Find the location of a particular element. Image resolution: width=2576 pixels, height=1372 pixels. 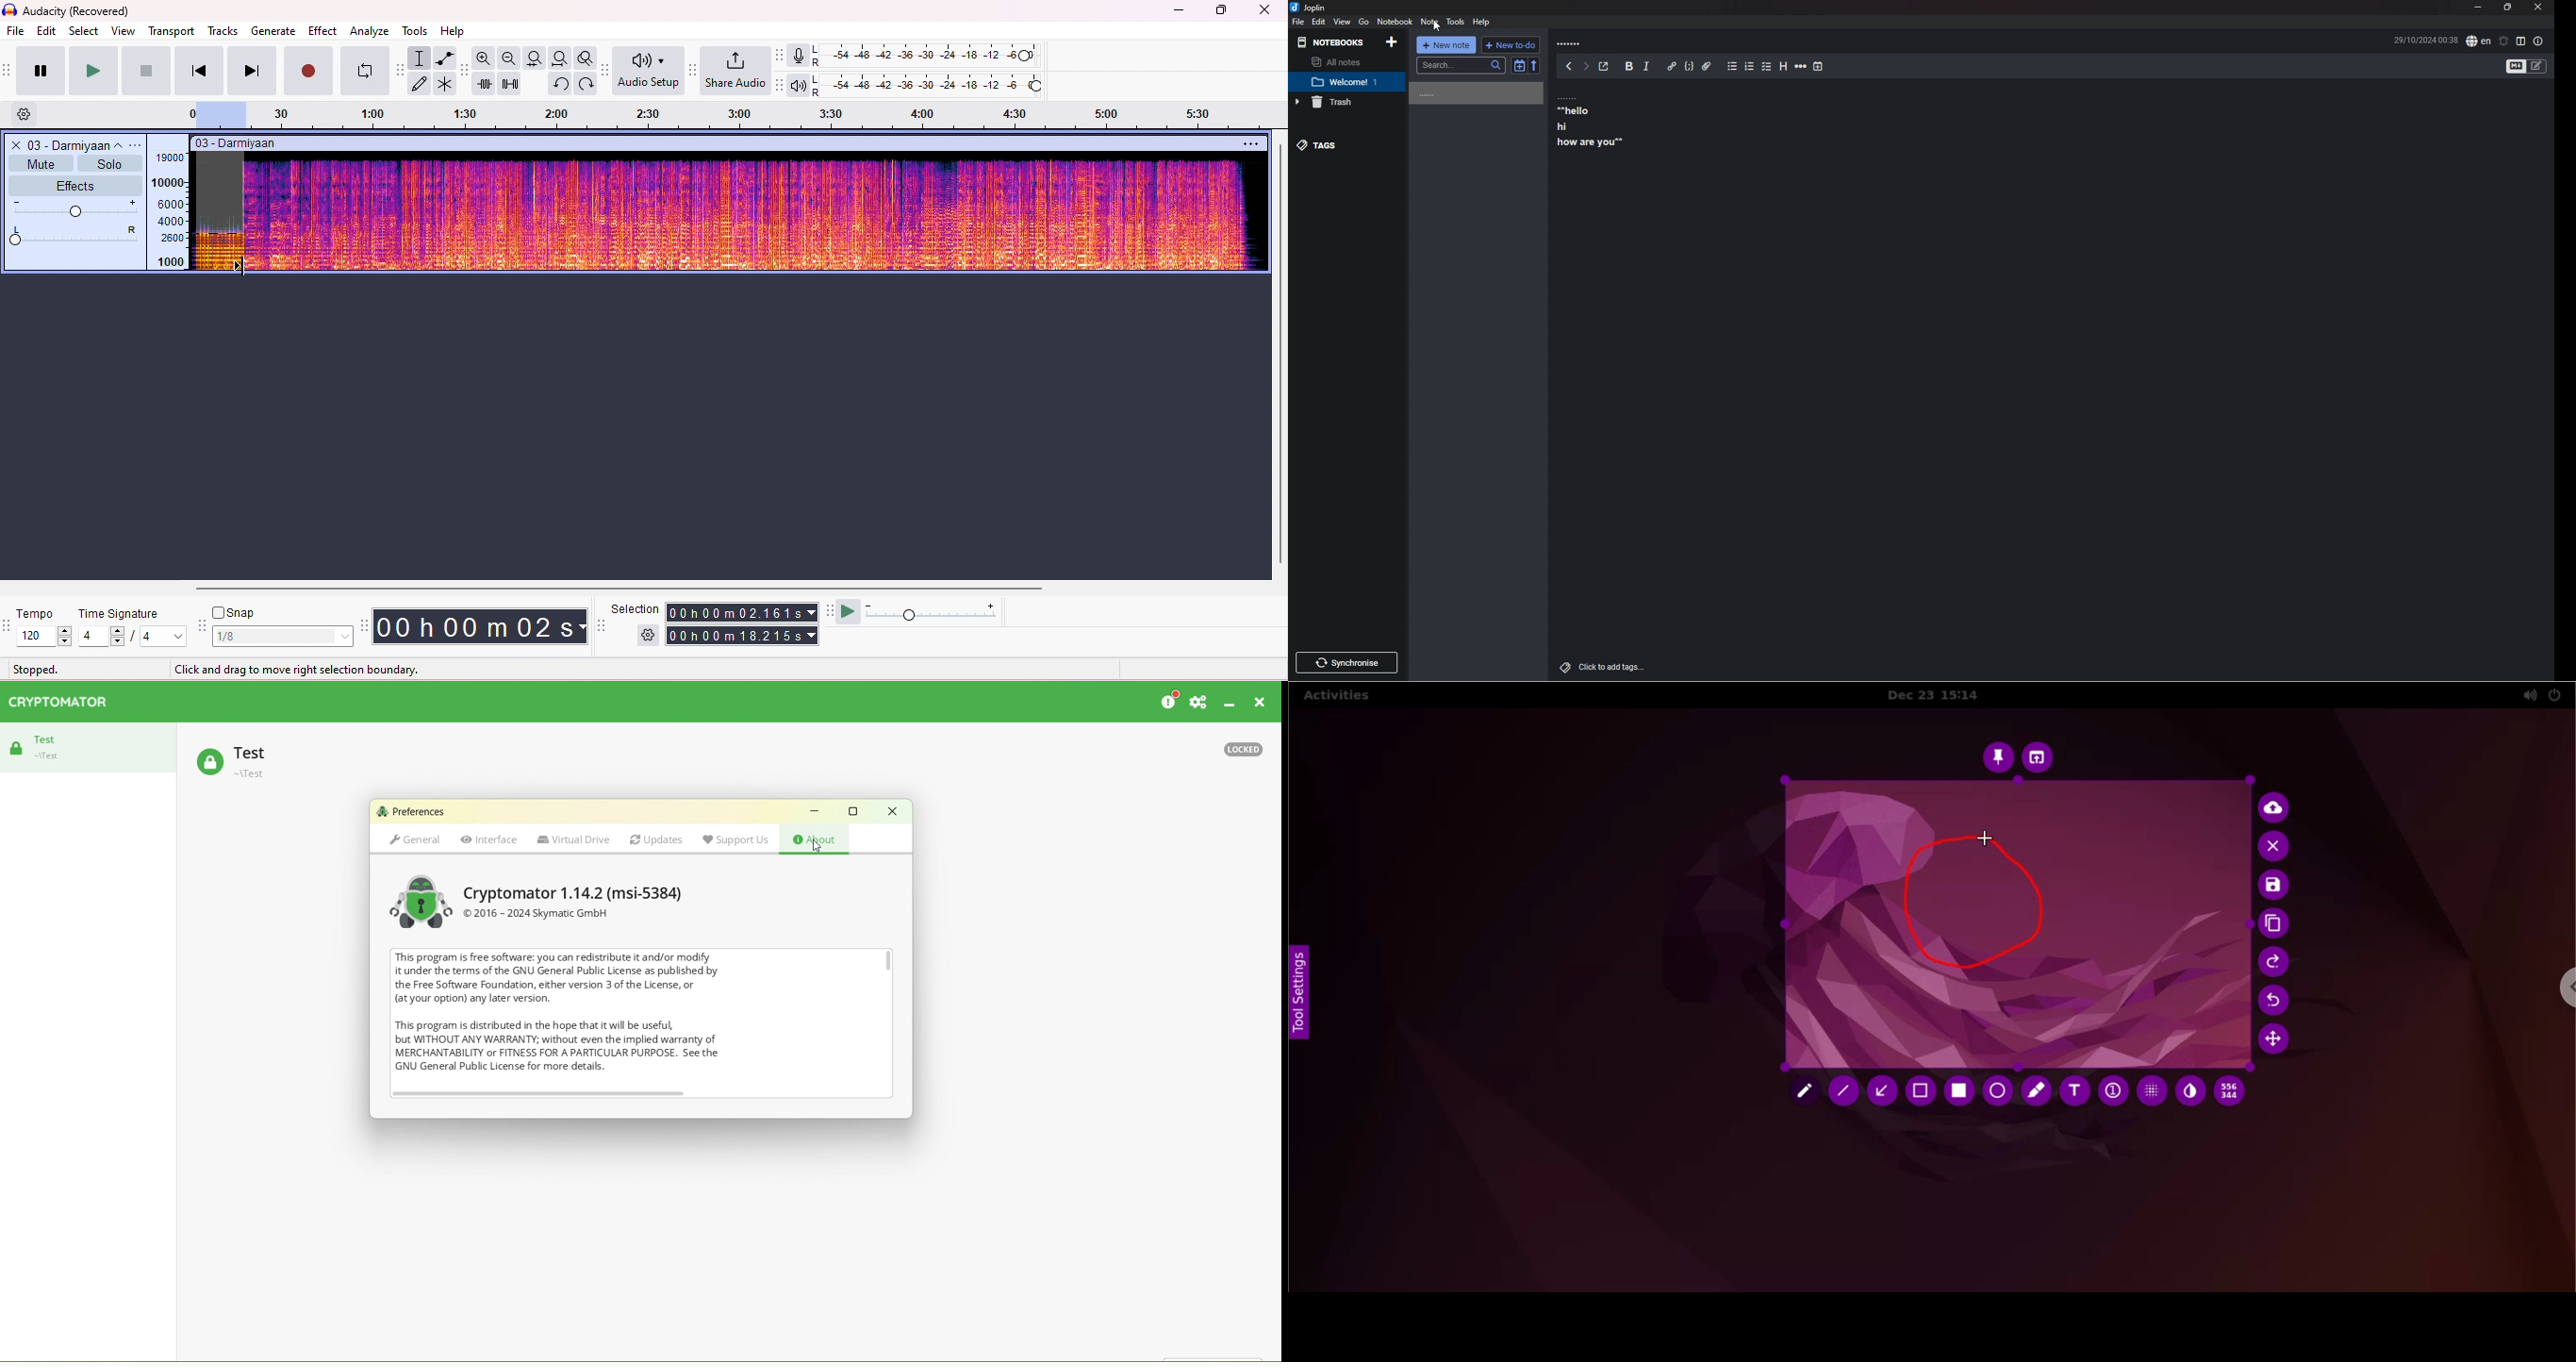

zoom in is located at coordinates (483, 58).